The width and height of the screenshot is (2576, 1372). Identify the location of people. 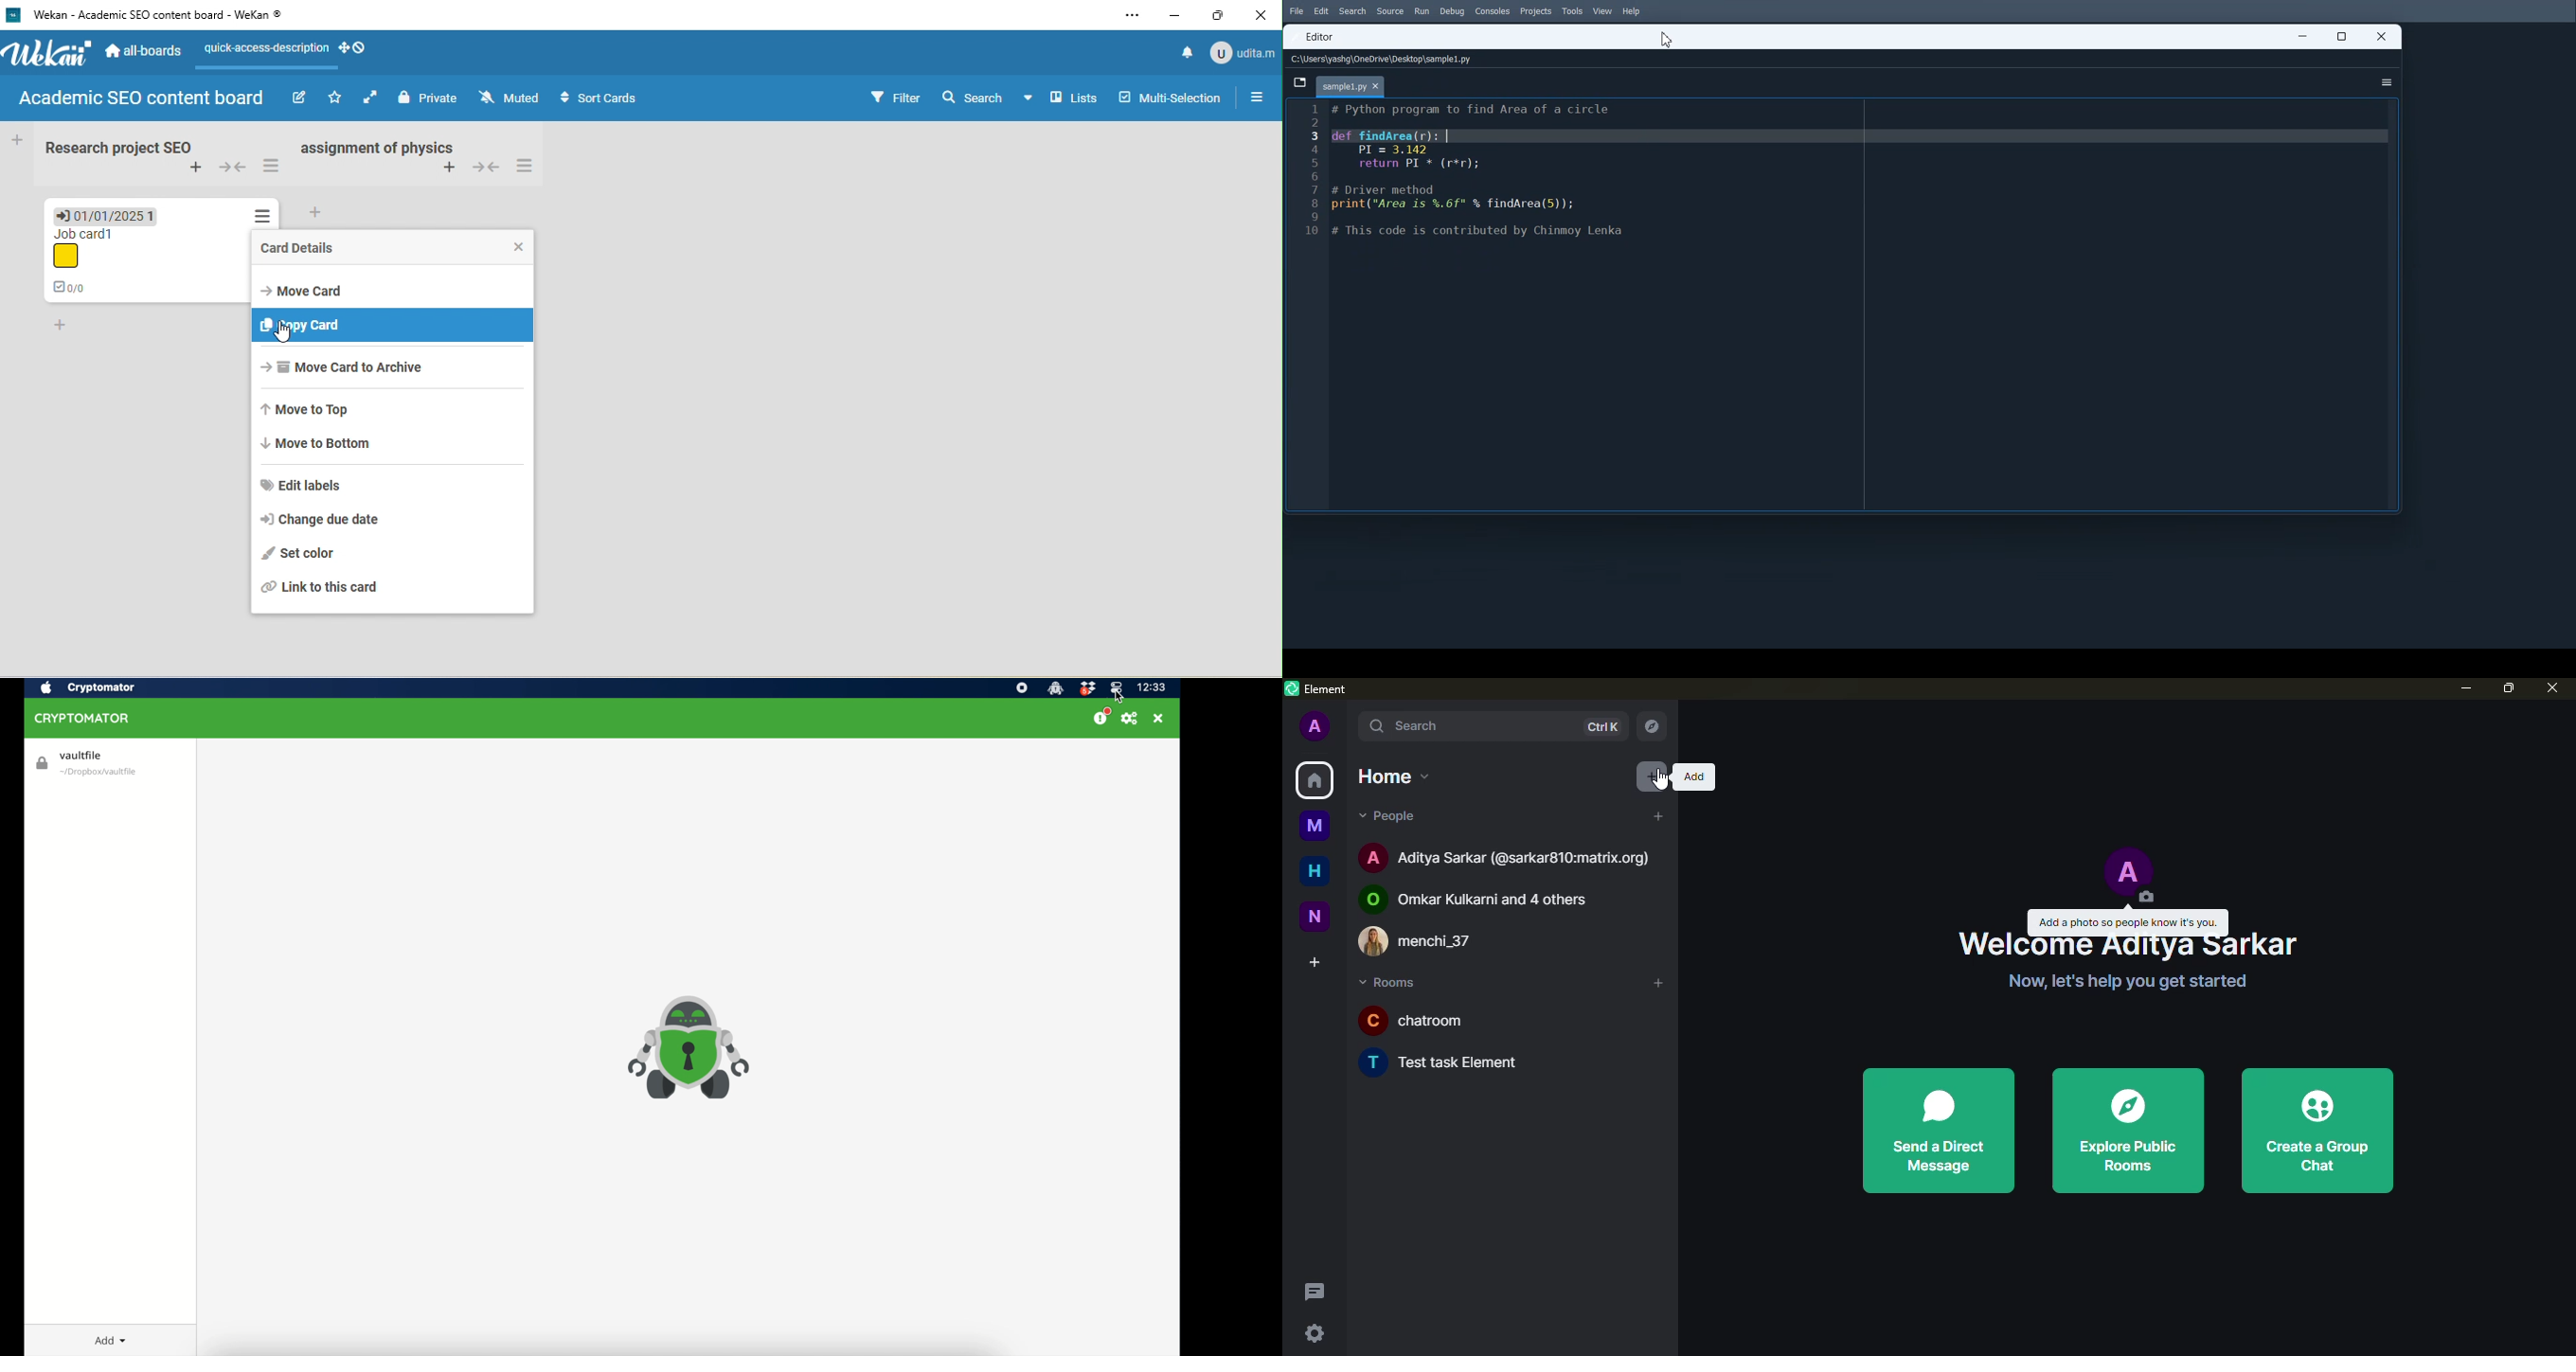
(1395, 816).